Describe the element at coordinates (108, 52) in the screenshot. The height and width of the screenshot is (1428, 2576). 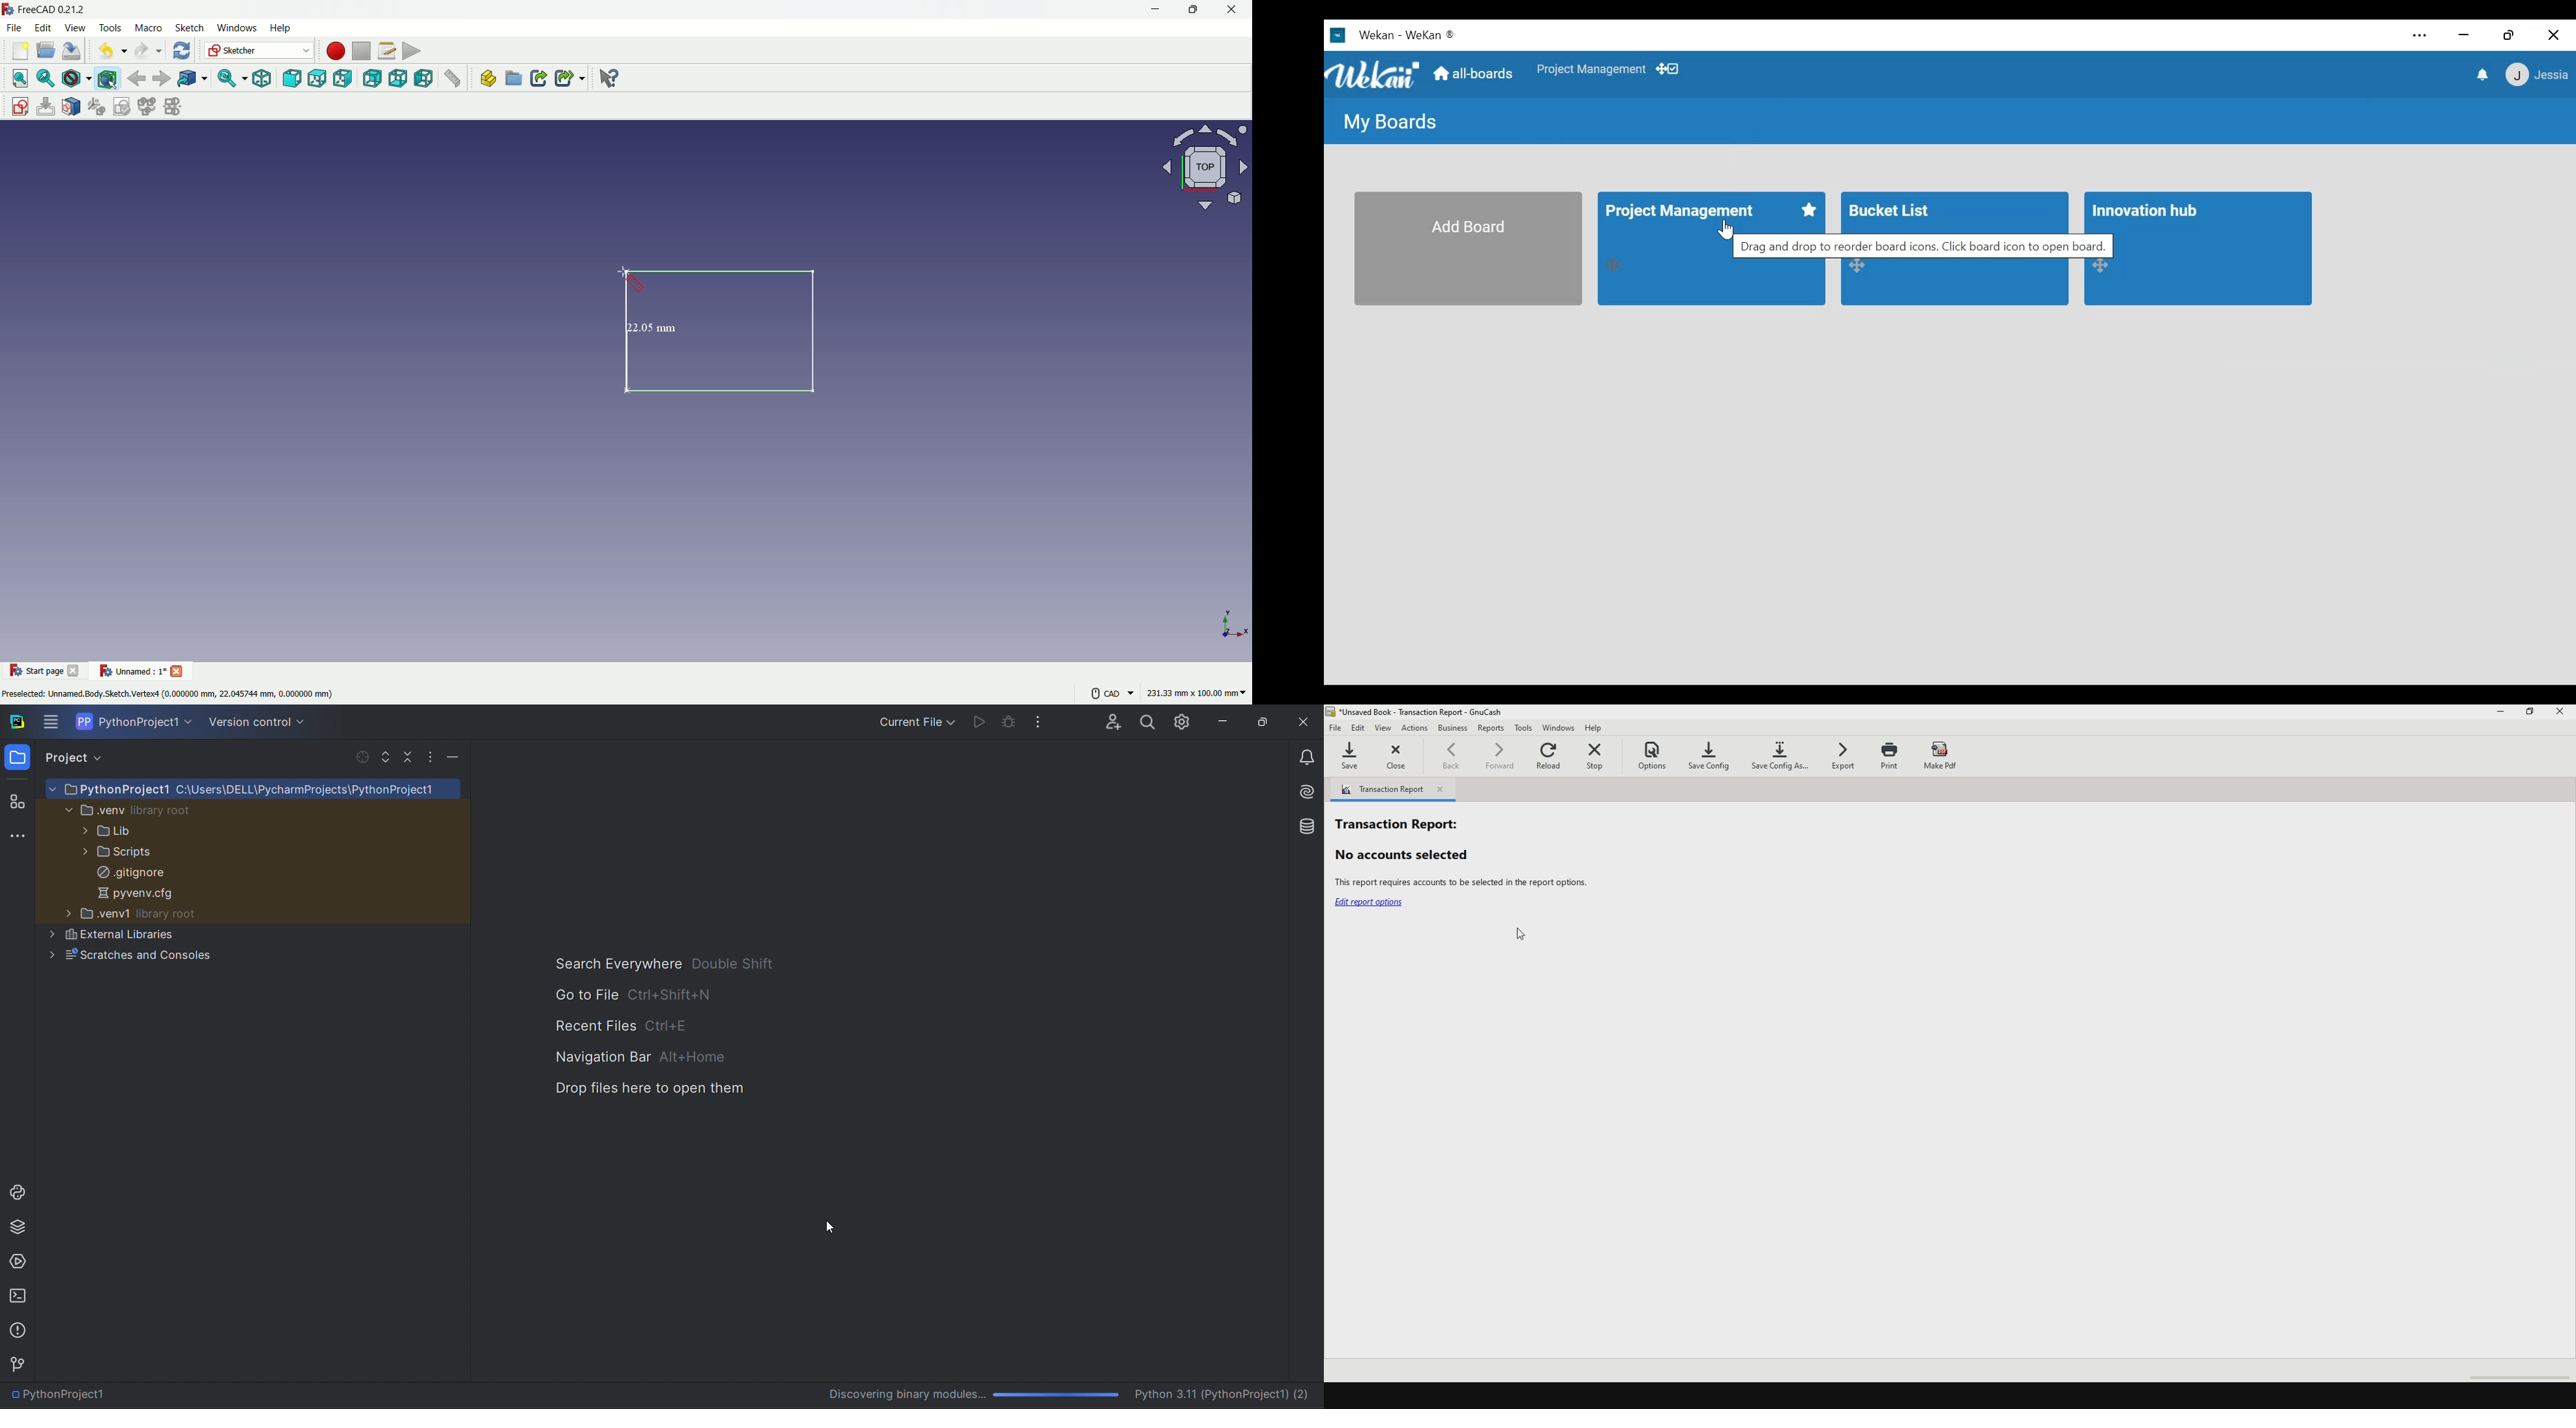
I see `undo` at that location.